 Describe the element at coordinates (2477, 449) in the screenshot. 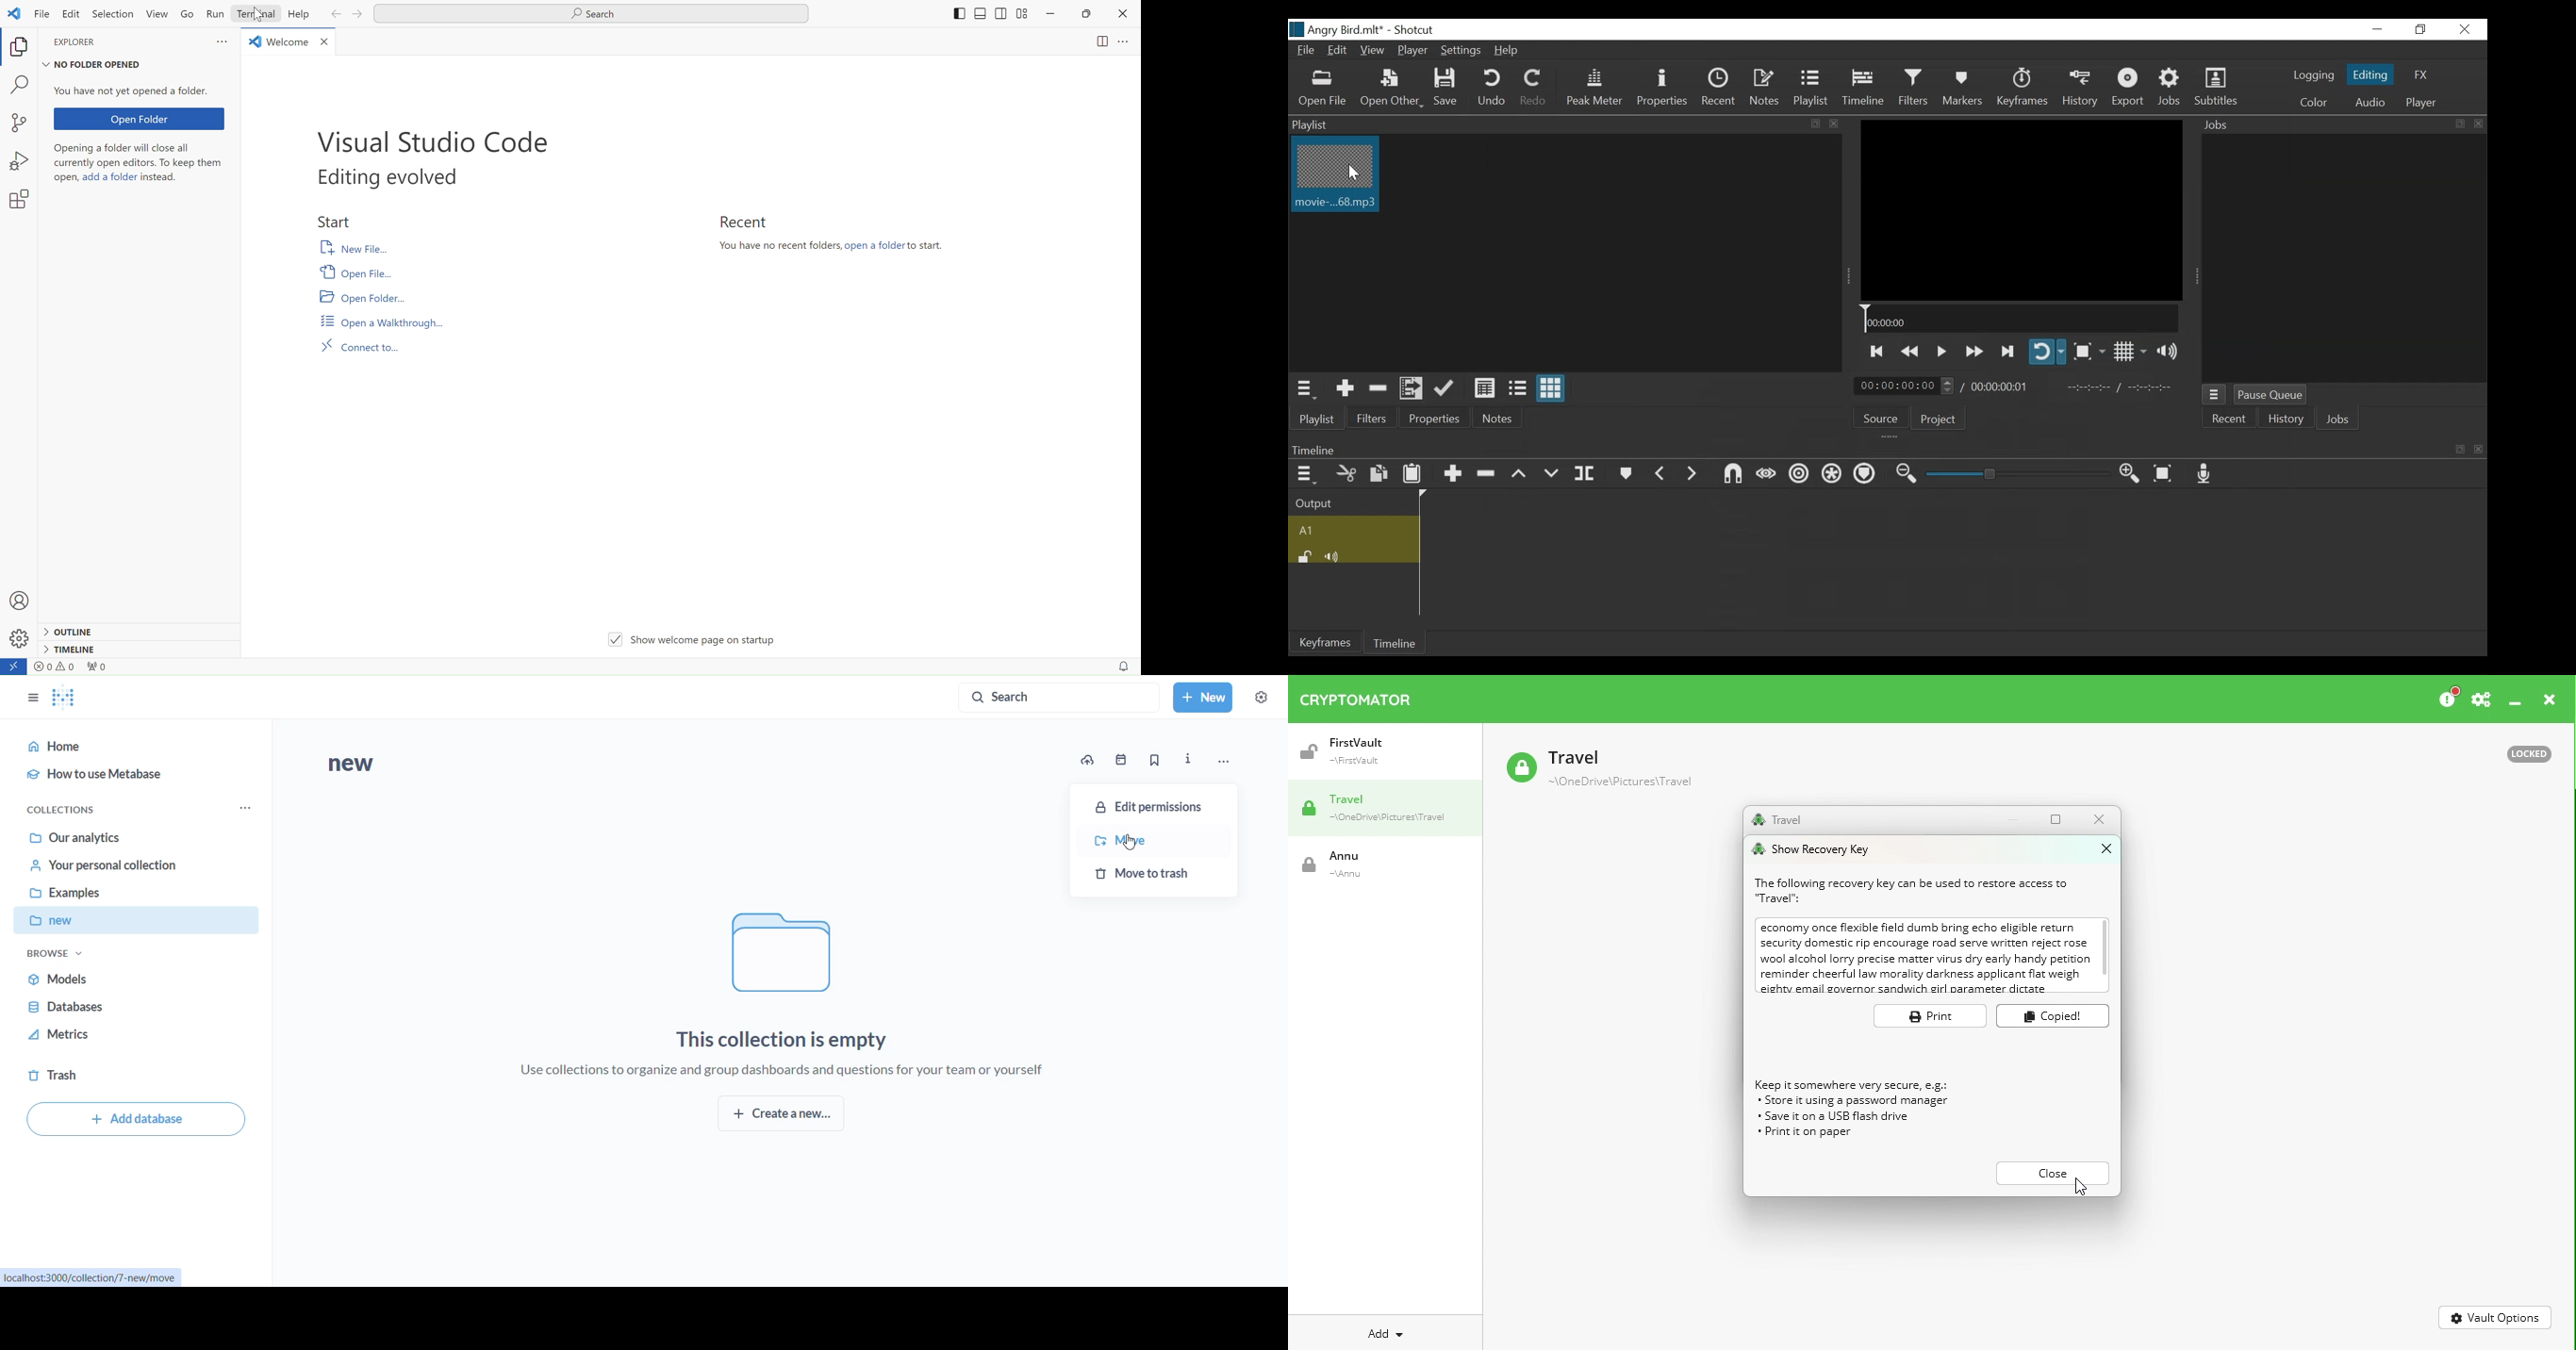

I see `close` at that location.